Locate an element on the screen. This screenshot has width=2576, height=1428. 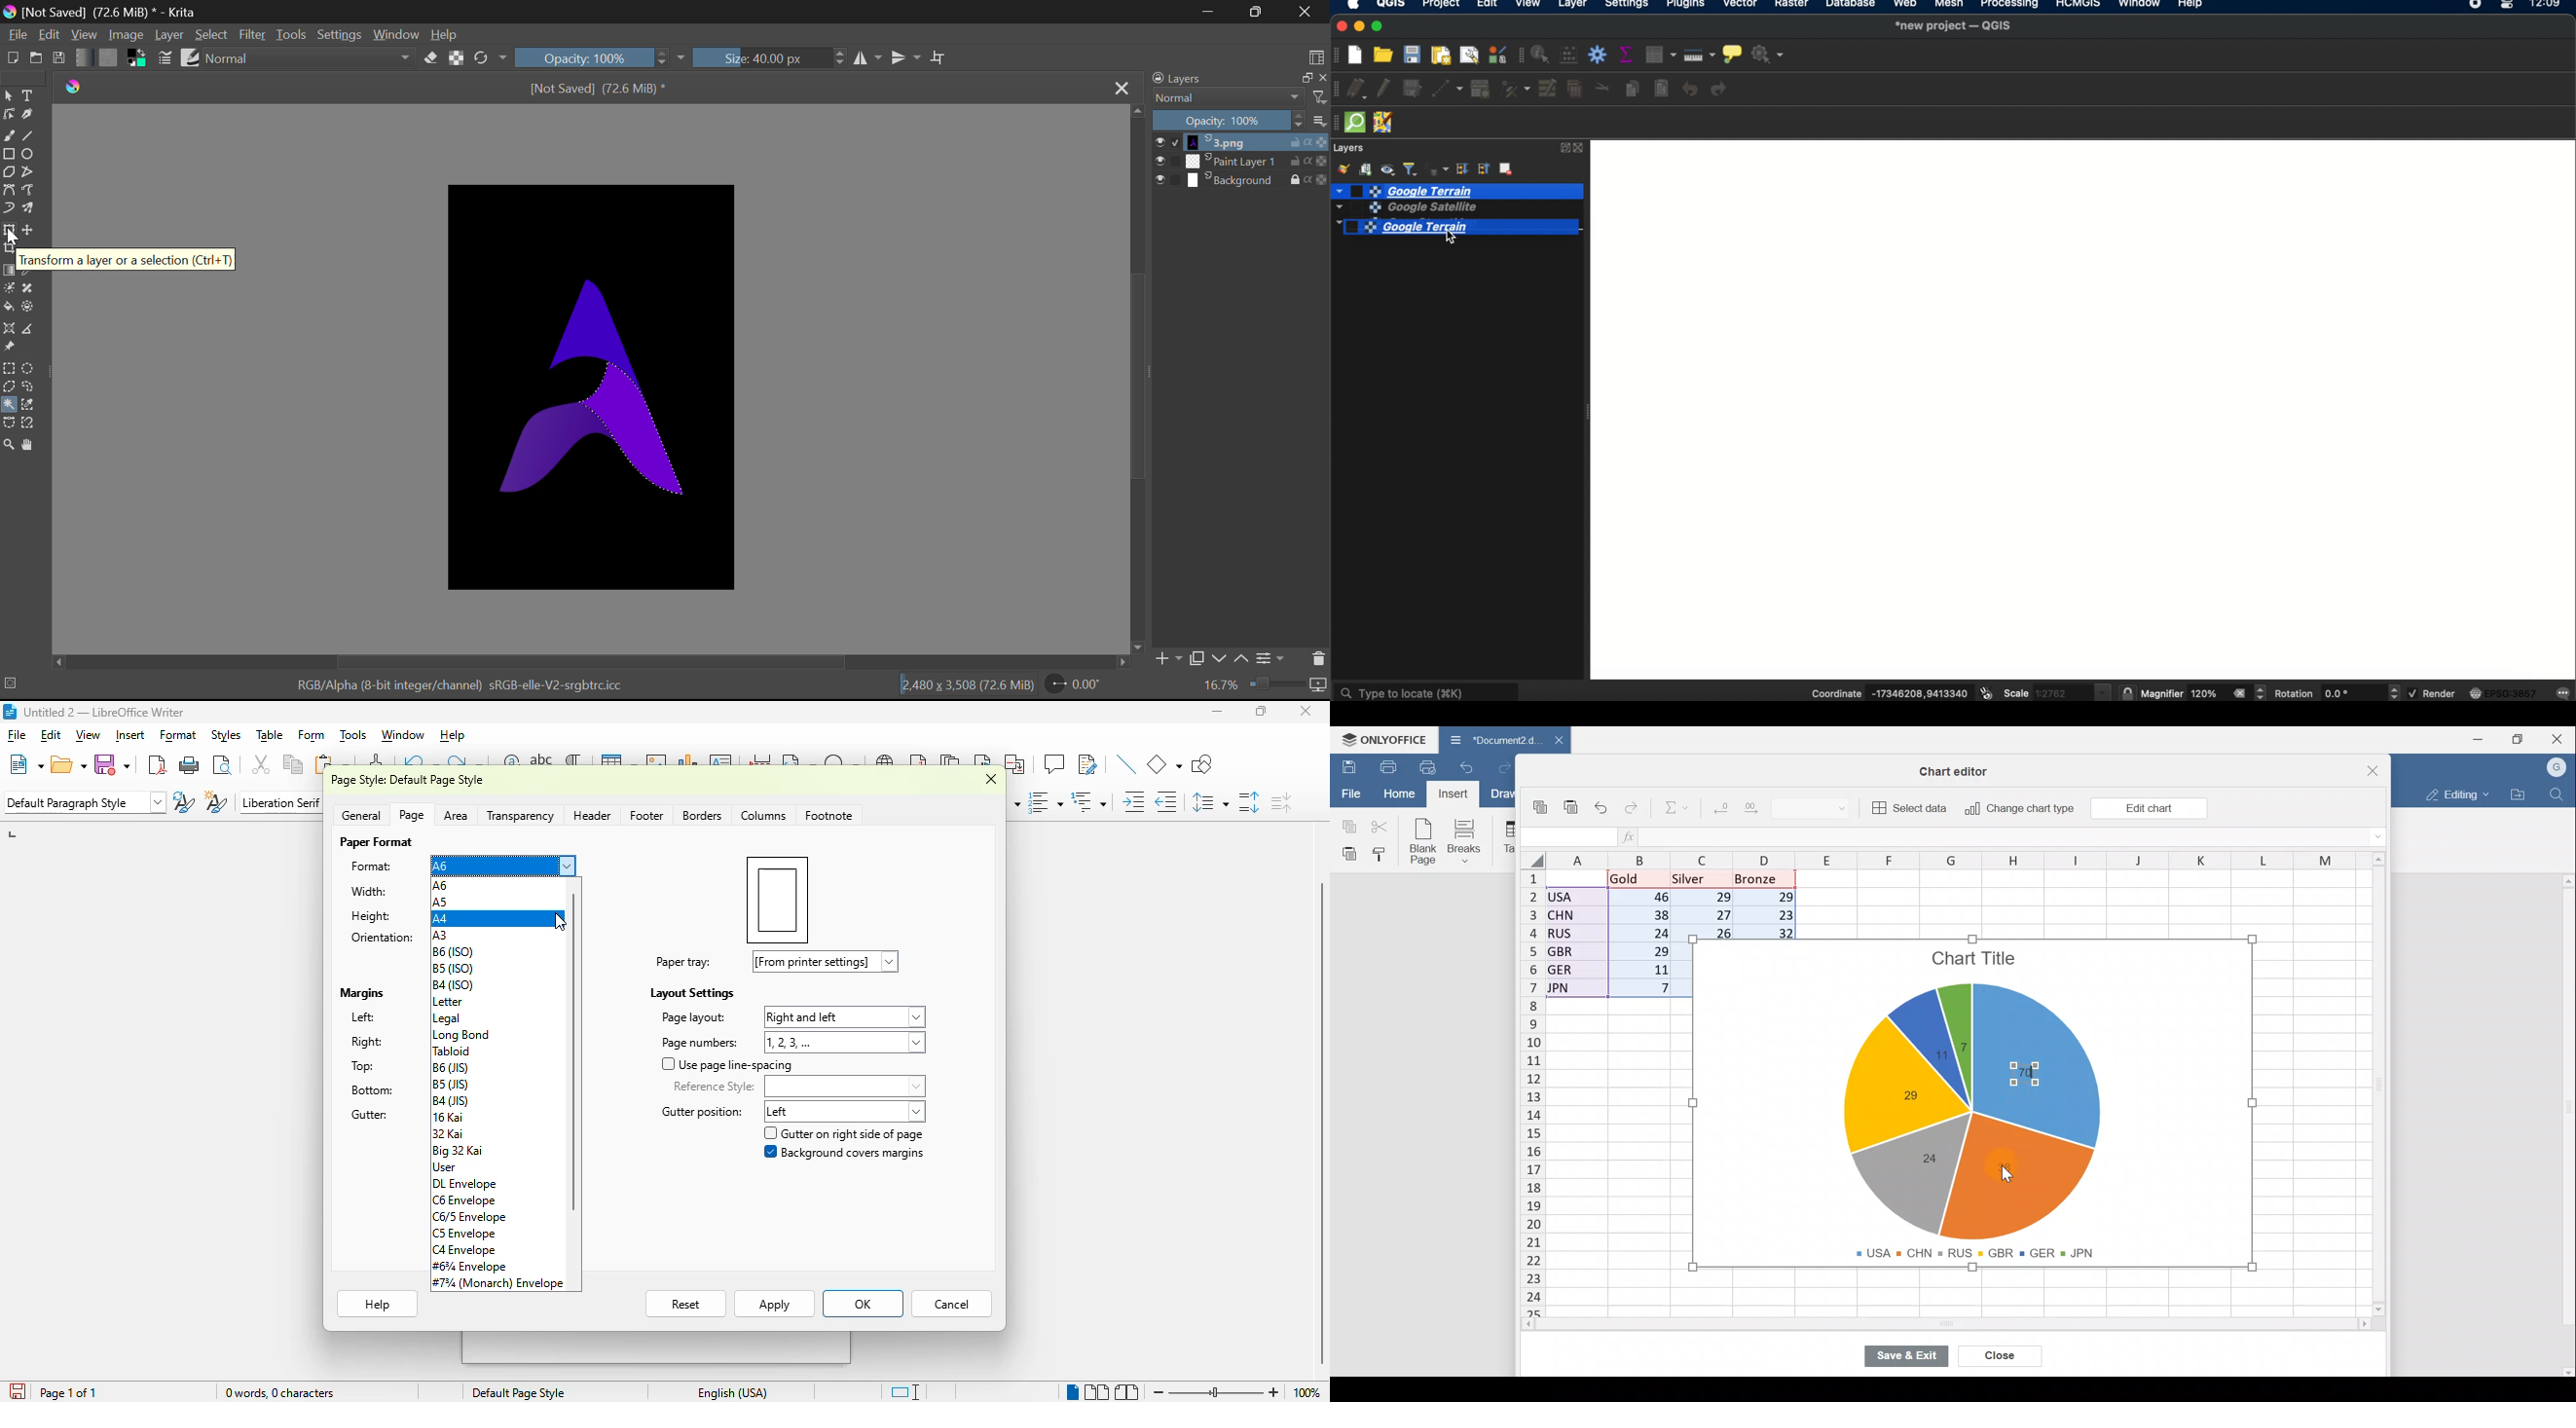
layer 1 is located at coordinates (1234, 143).